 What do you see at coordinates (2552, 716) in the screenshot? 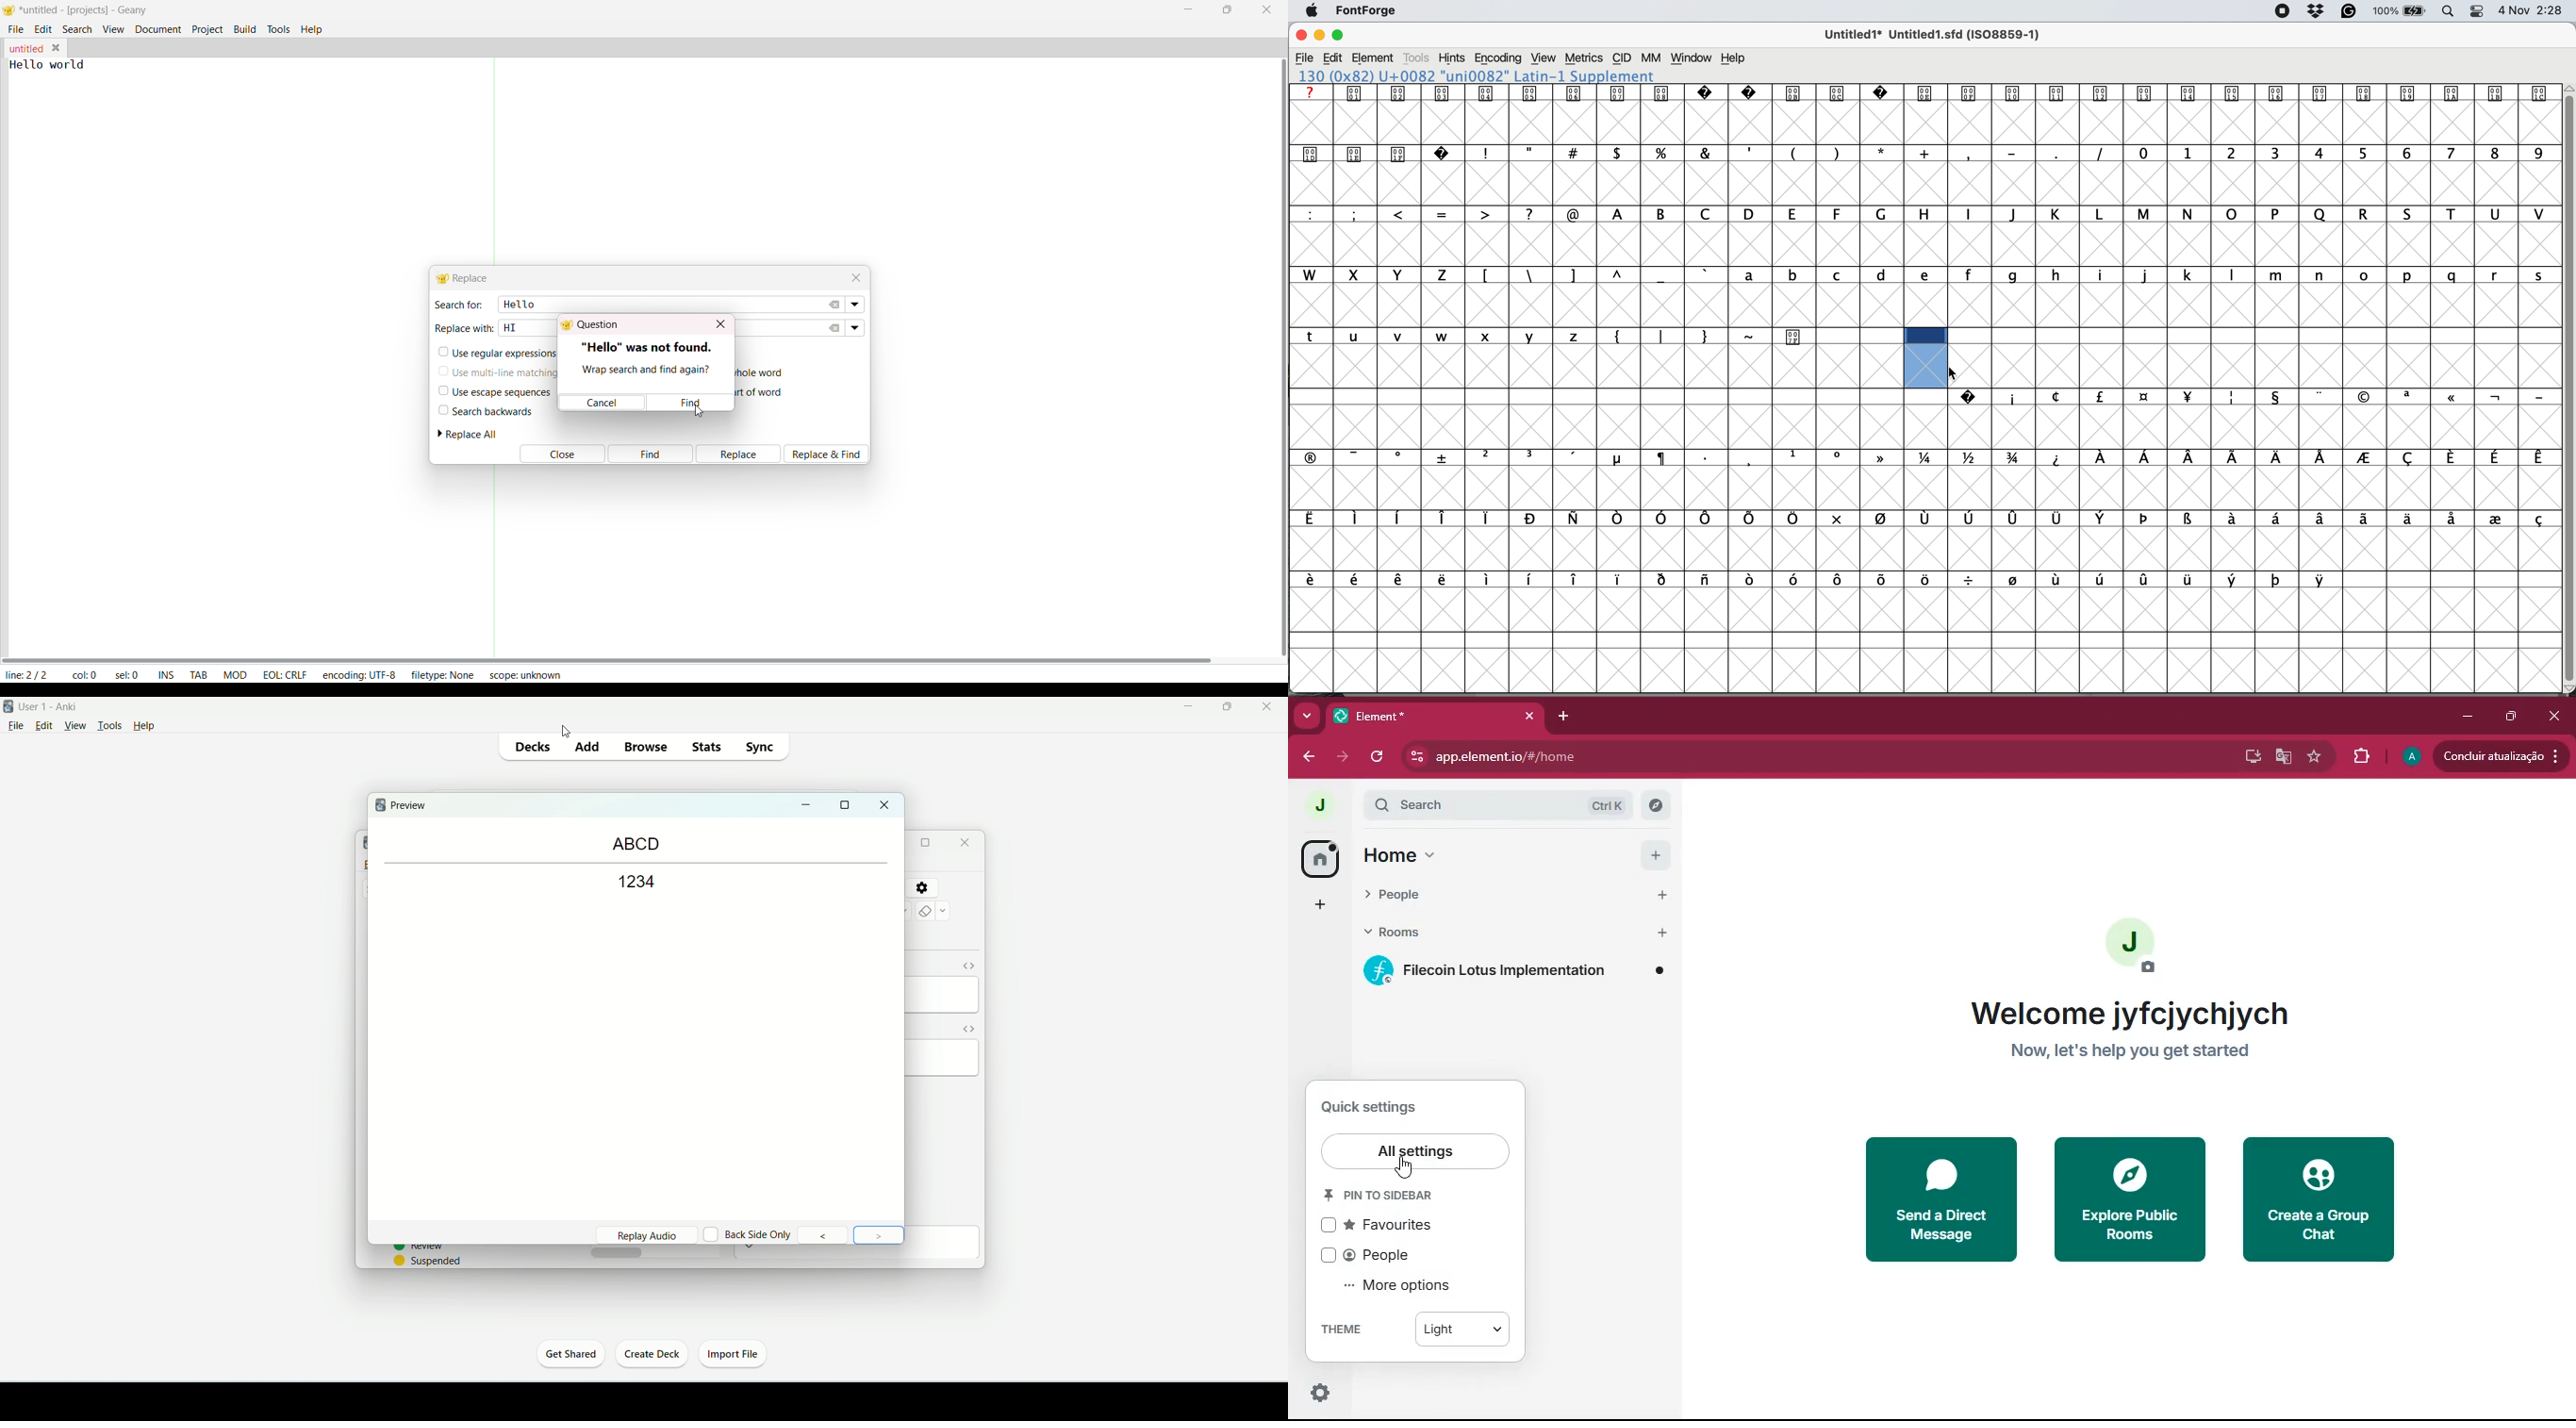
I see `close` at bounding box center [2552, 716].